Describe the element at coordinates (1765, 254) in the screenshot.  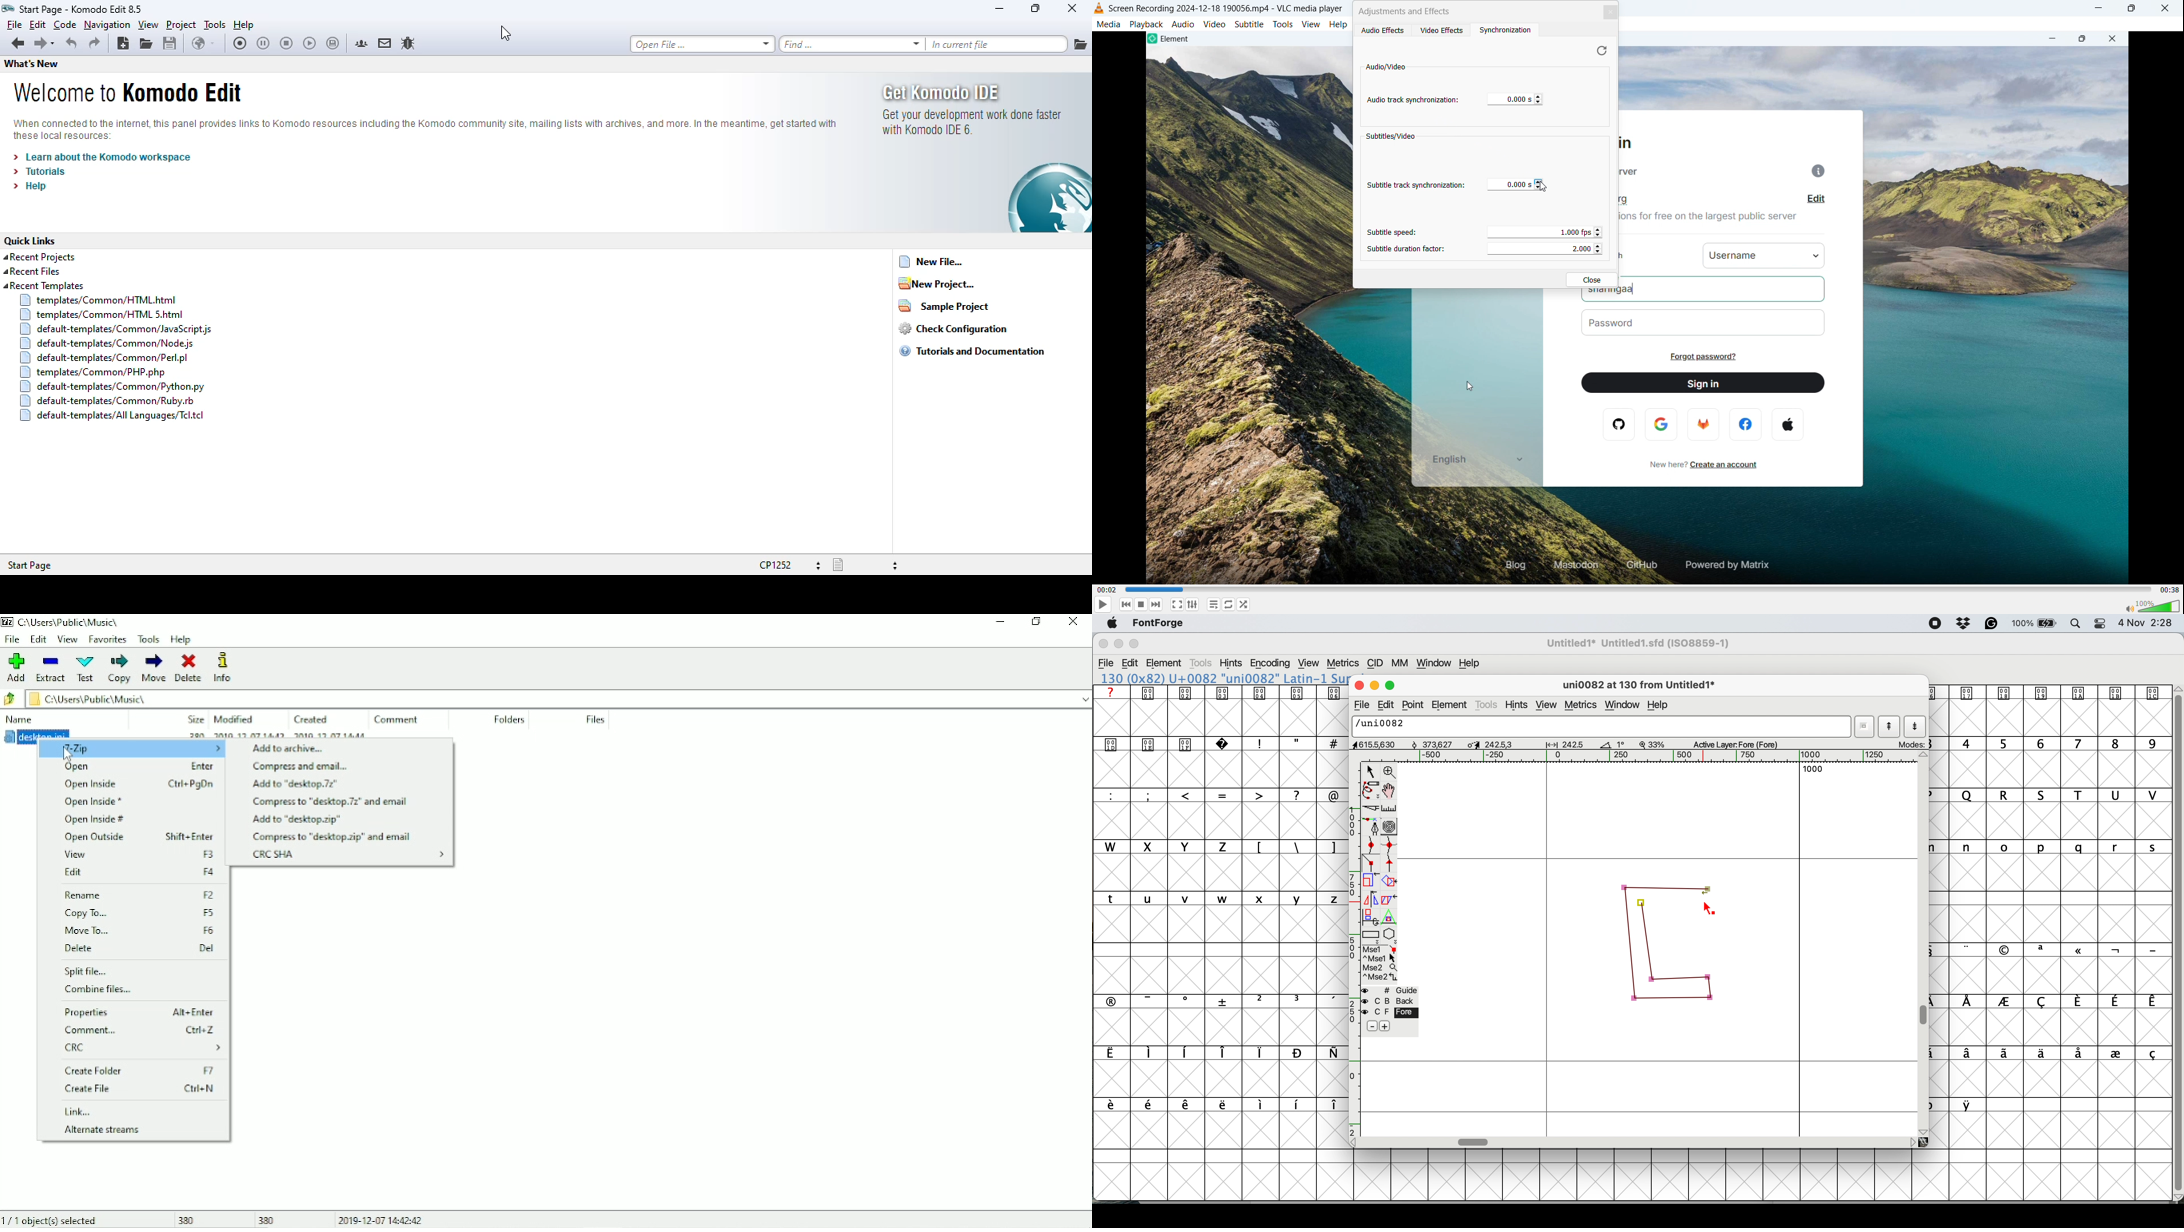
I see `username` at that location.